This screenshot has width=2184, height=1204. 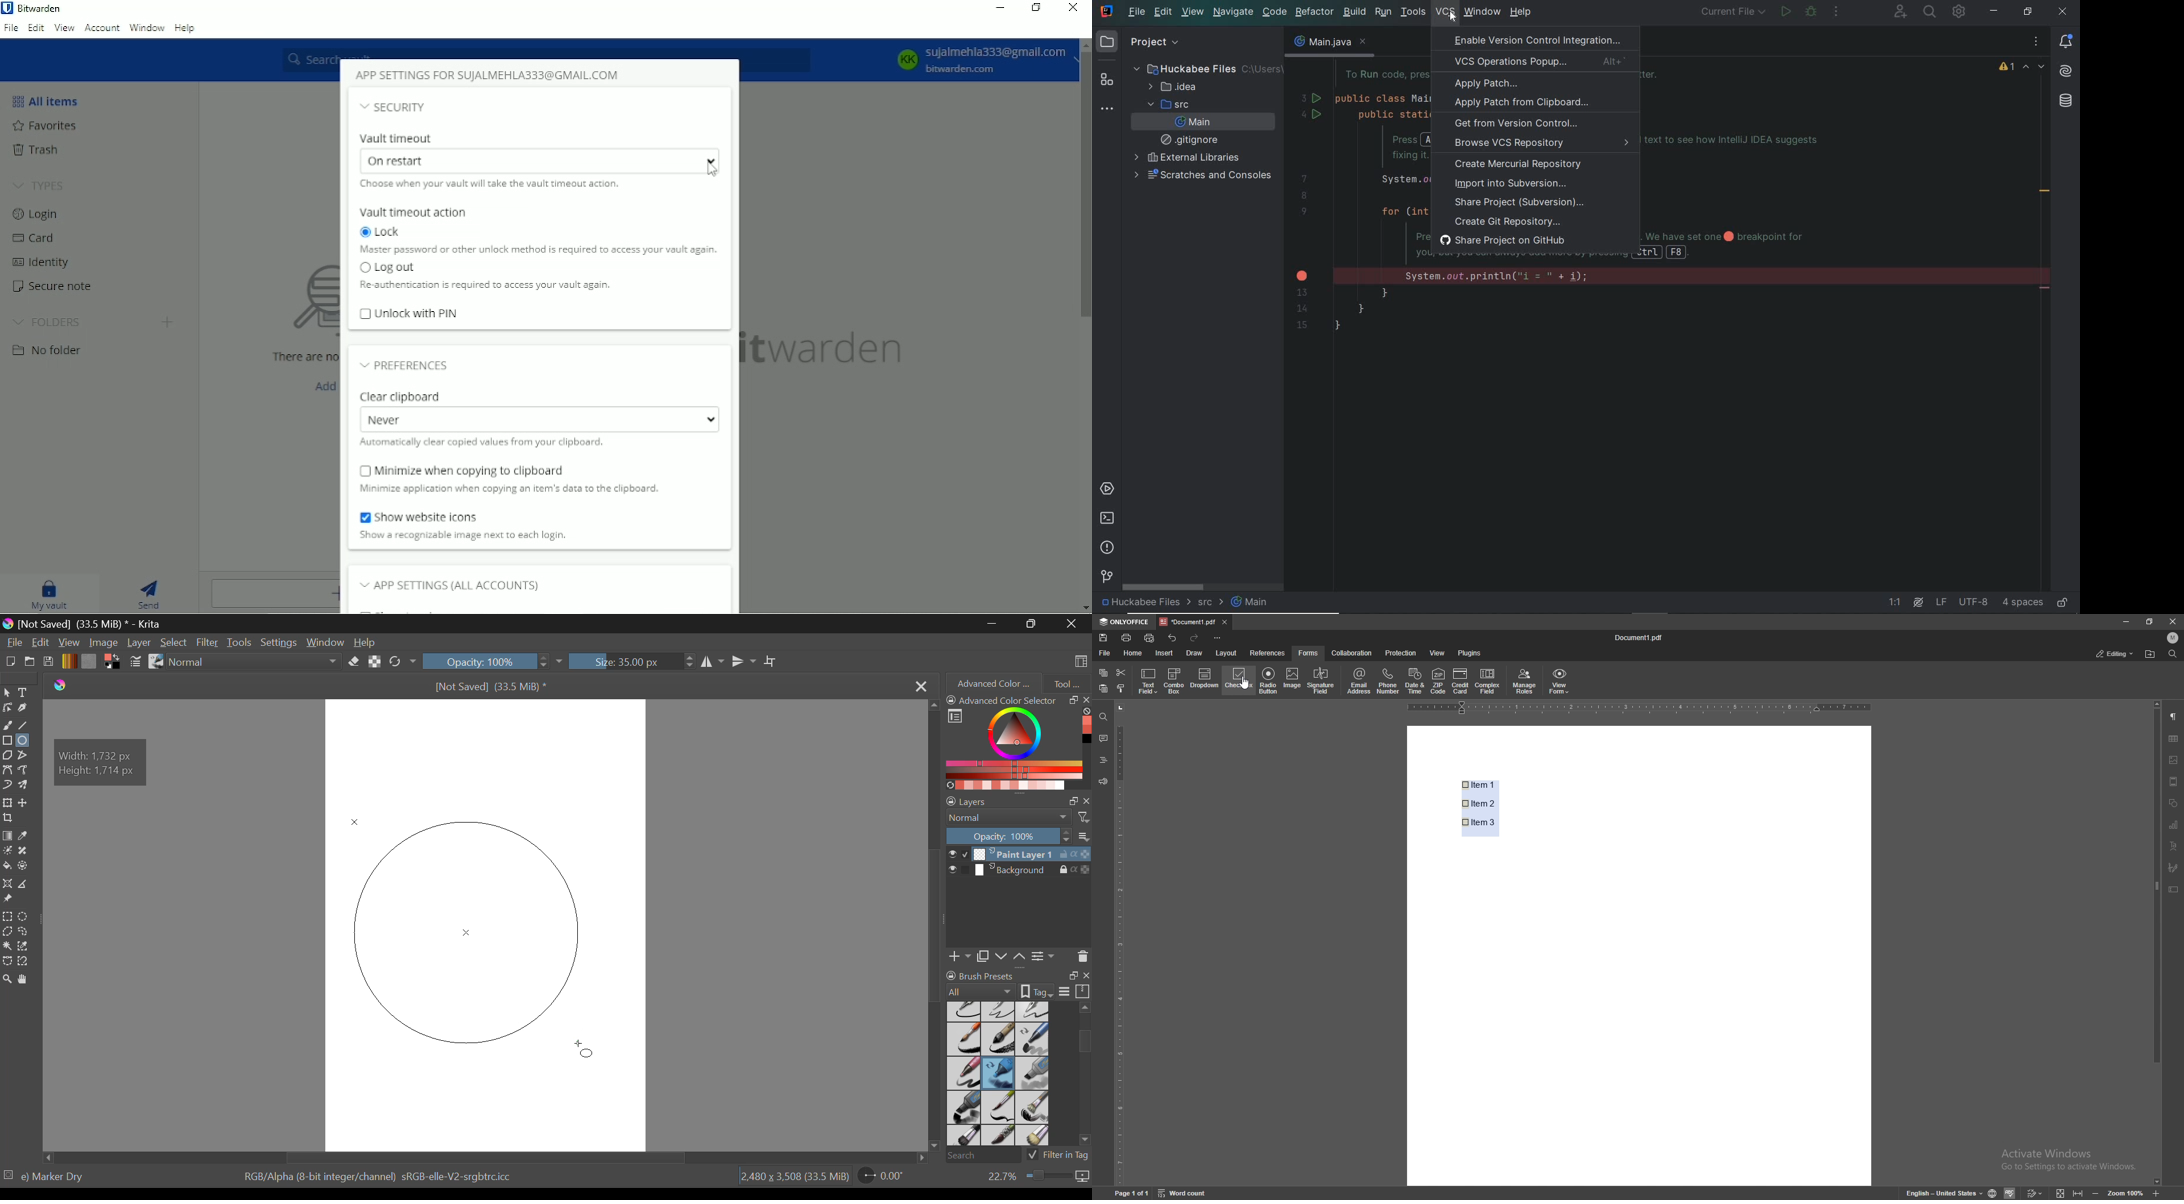 What do you see at coordinates (8, 852) in the screenshot?
I see `Colorize Mask Tool` at bounding box center [8, 852].